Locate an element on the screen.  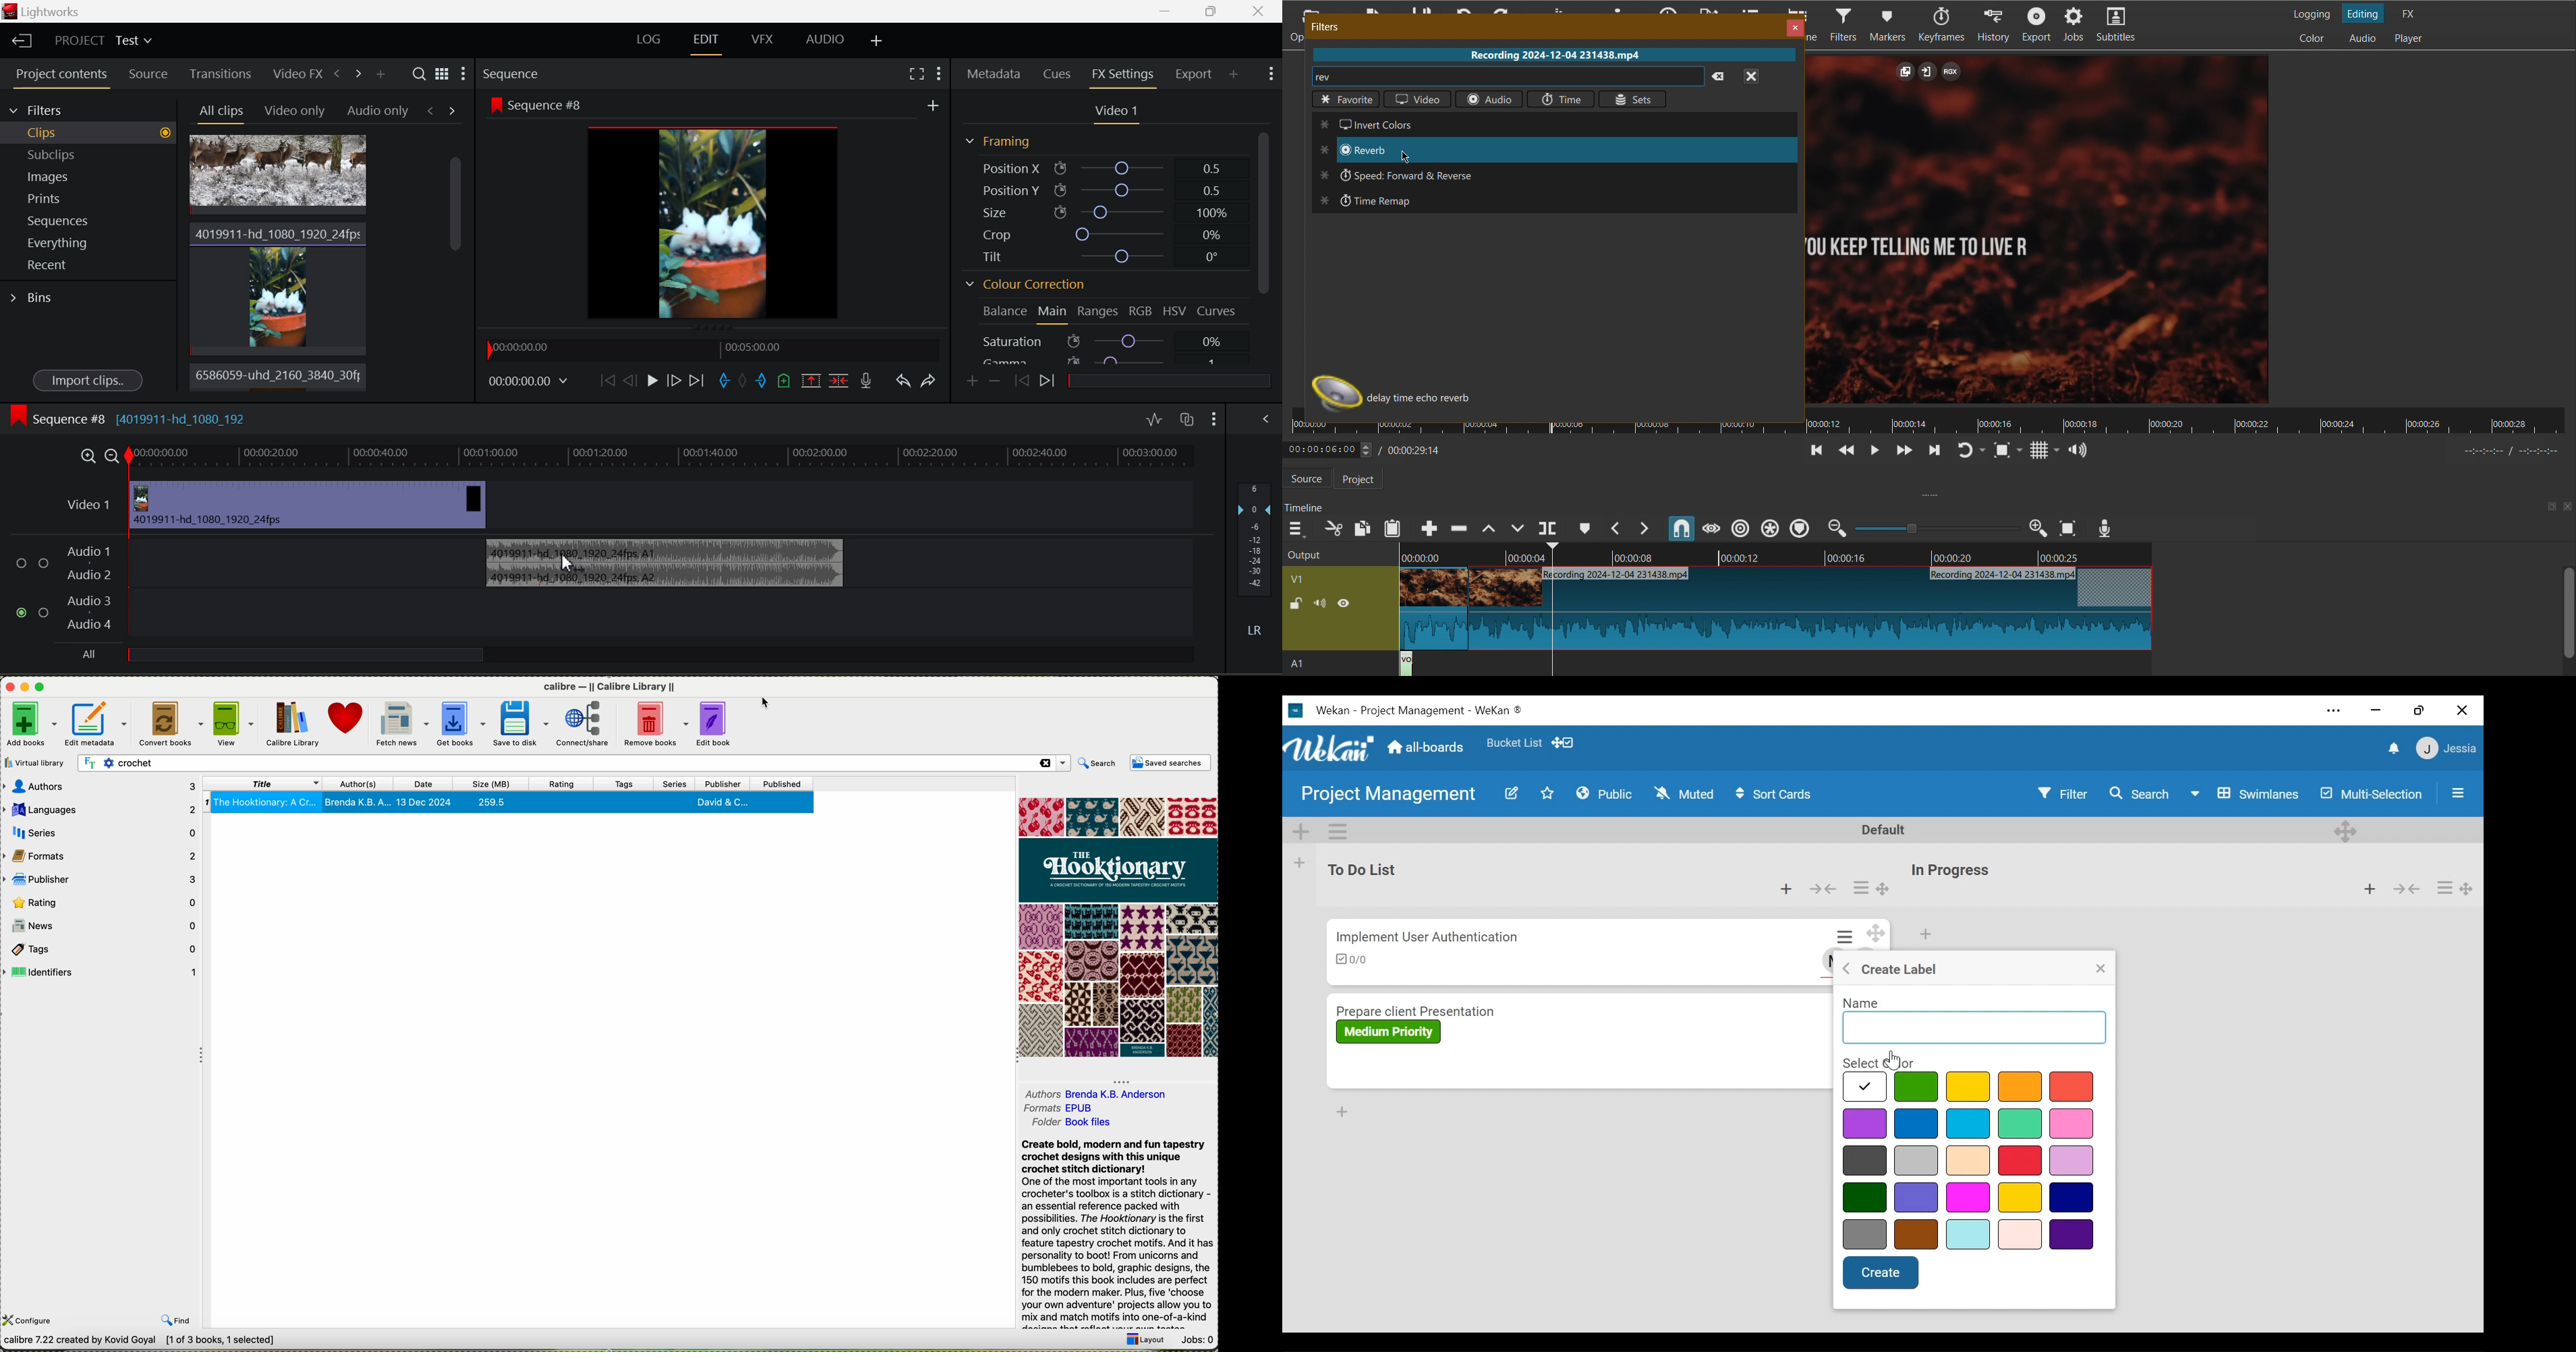
Mark Cue is located at coordinates (784, 381).